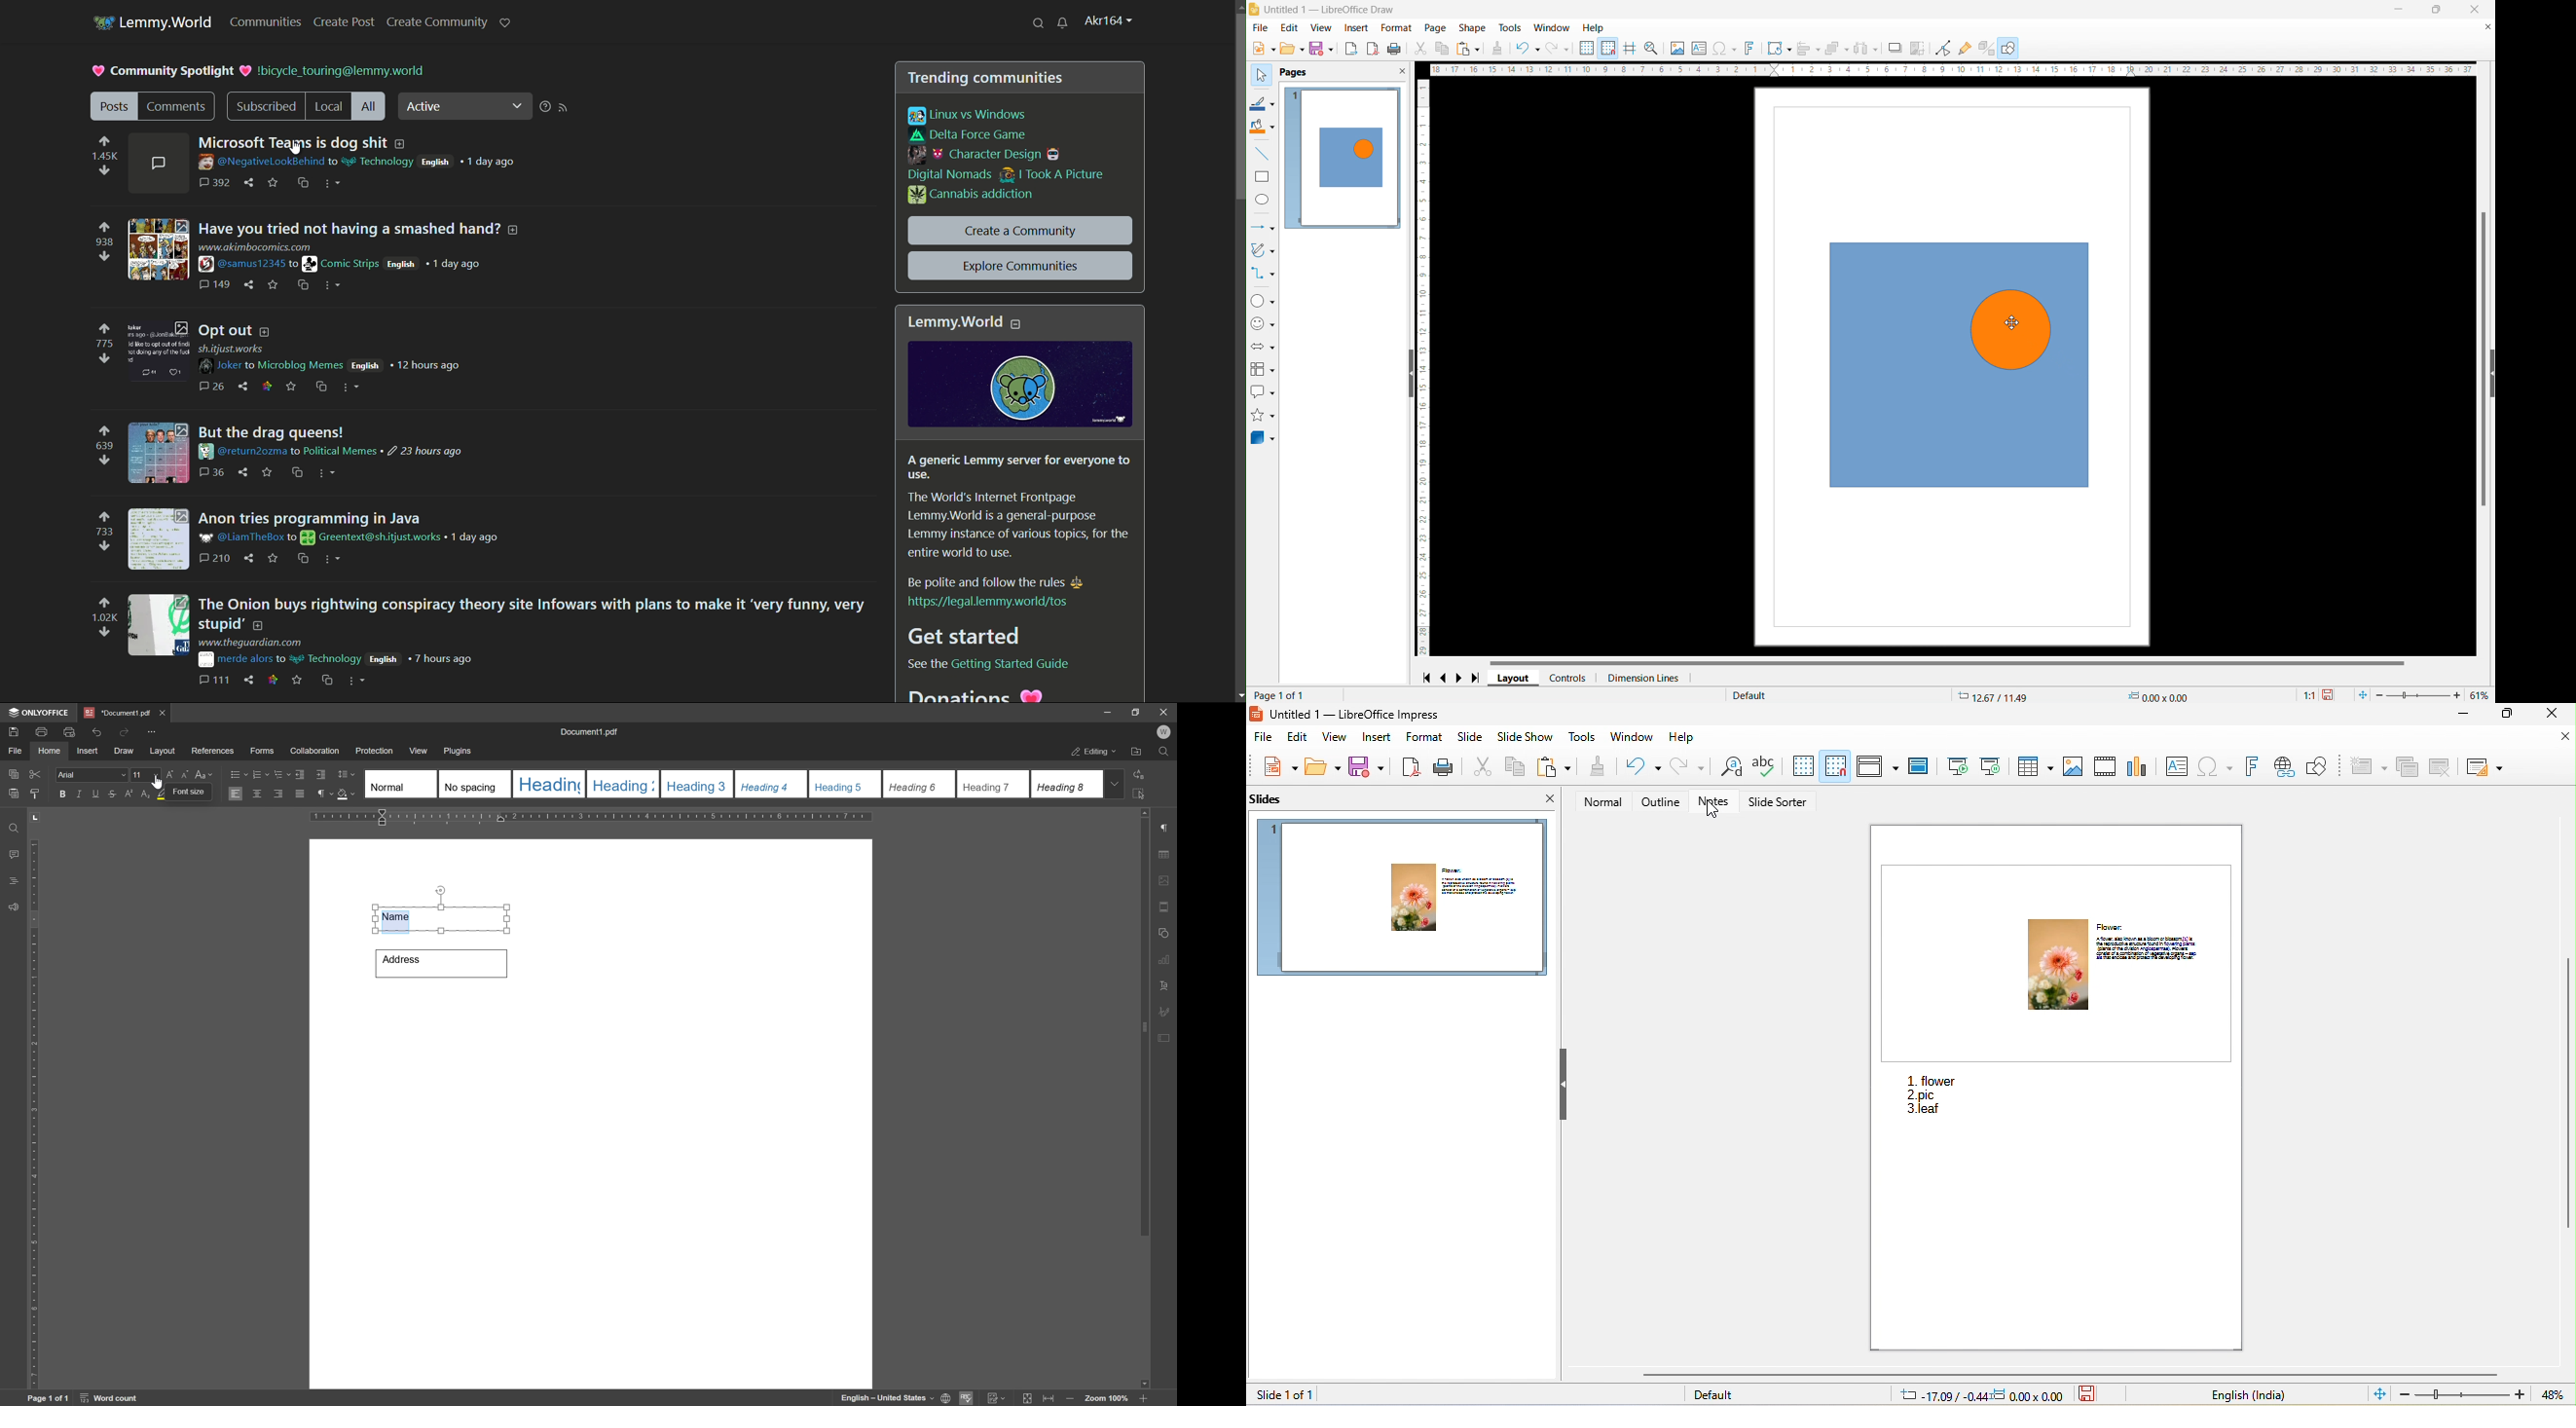 The height and width of the screenshot is (1428, 2576). I want to click on track changes, so click(996, 1399).